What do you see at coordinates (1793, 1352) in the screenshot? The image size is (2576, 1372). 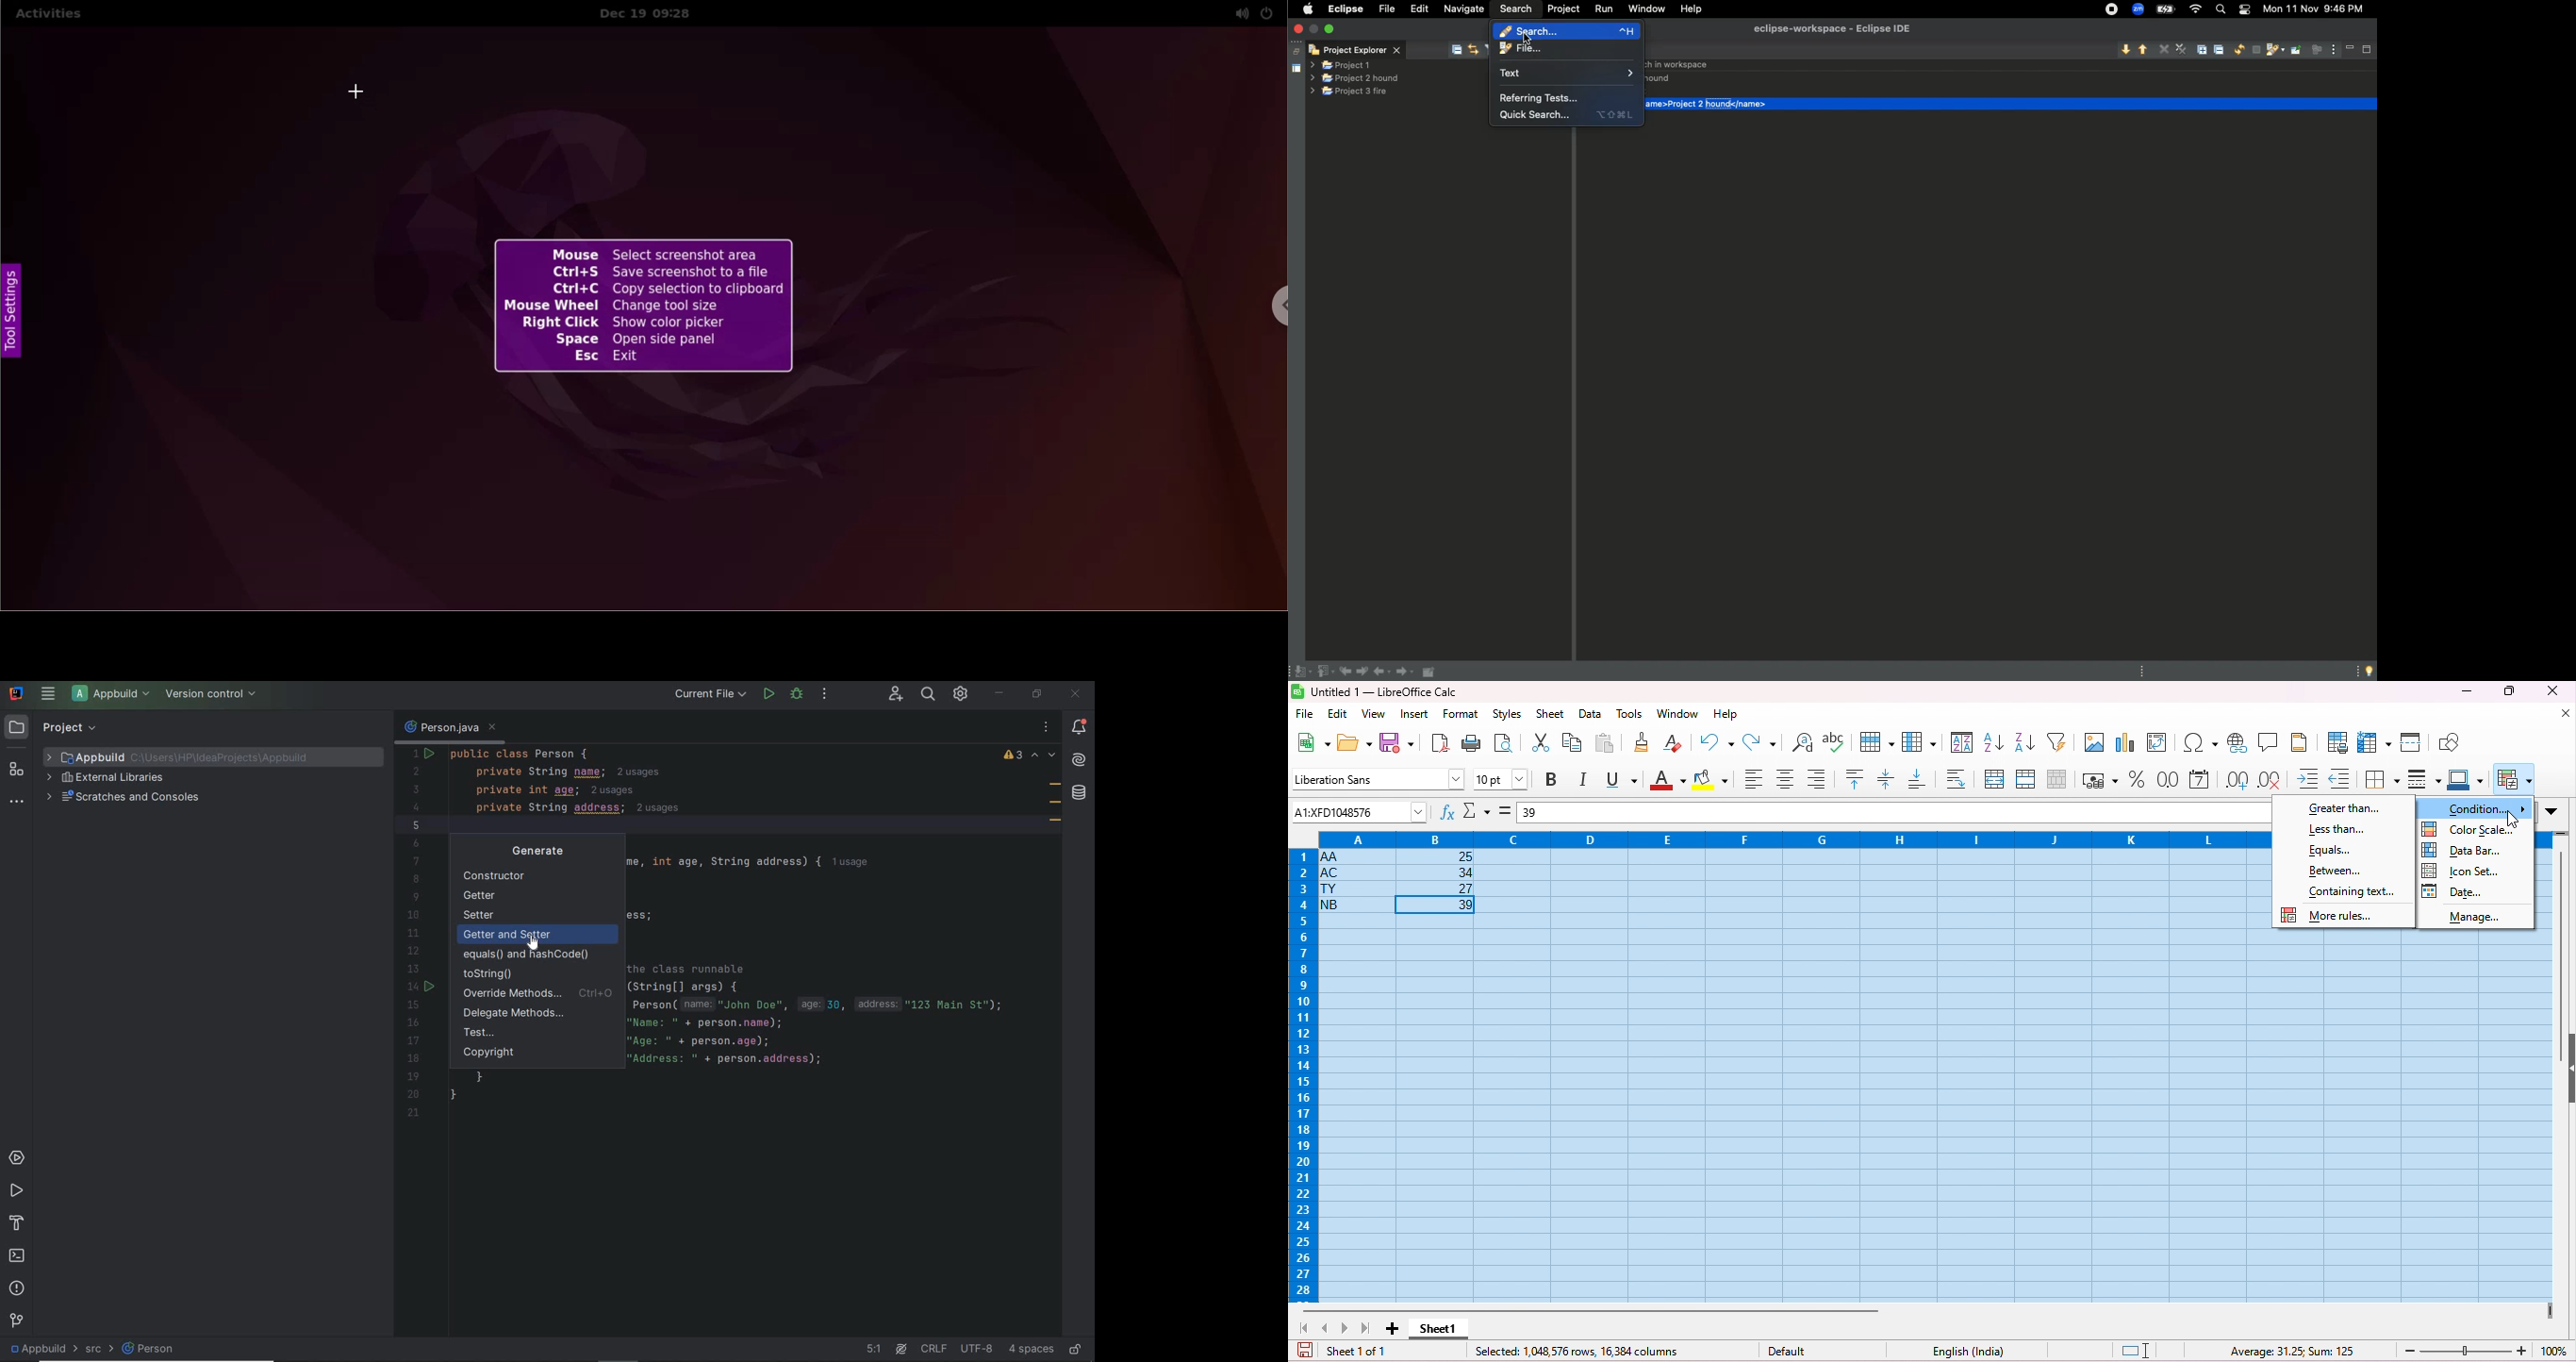 I see `default` at bounding box center [1793, 1352].